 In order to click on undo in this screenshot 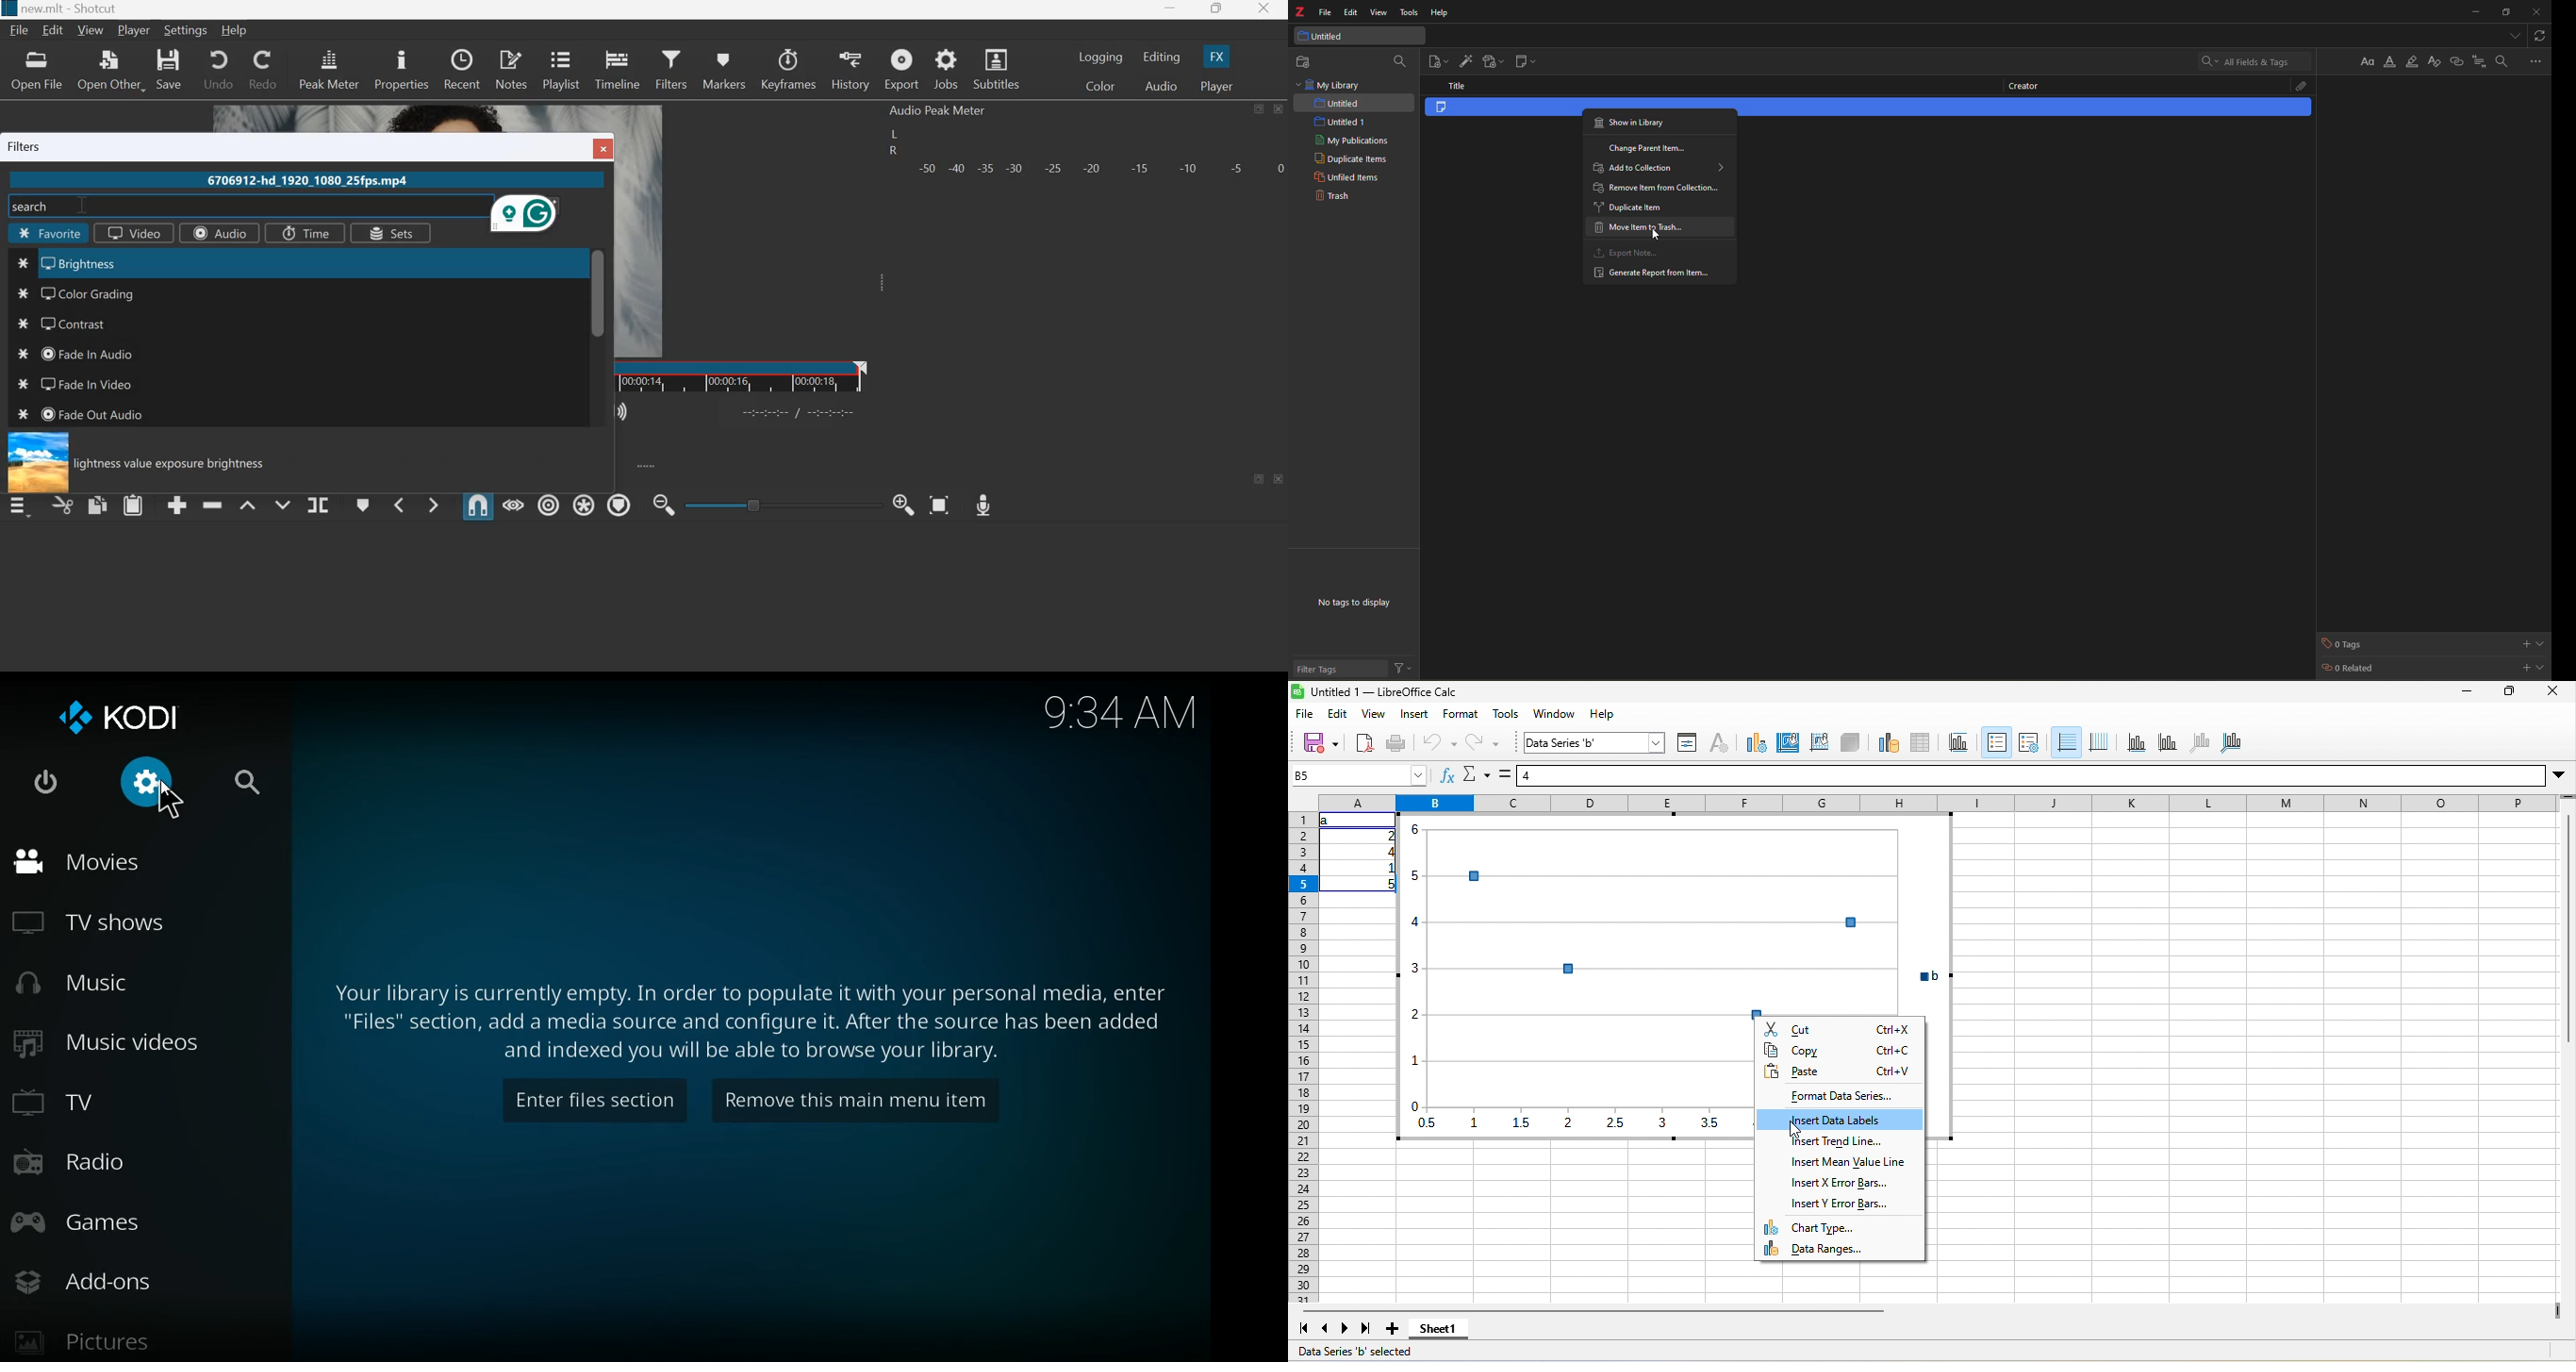, I will do `click(218, 68)`.